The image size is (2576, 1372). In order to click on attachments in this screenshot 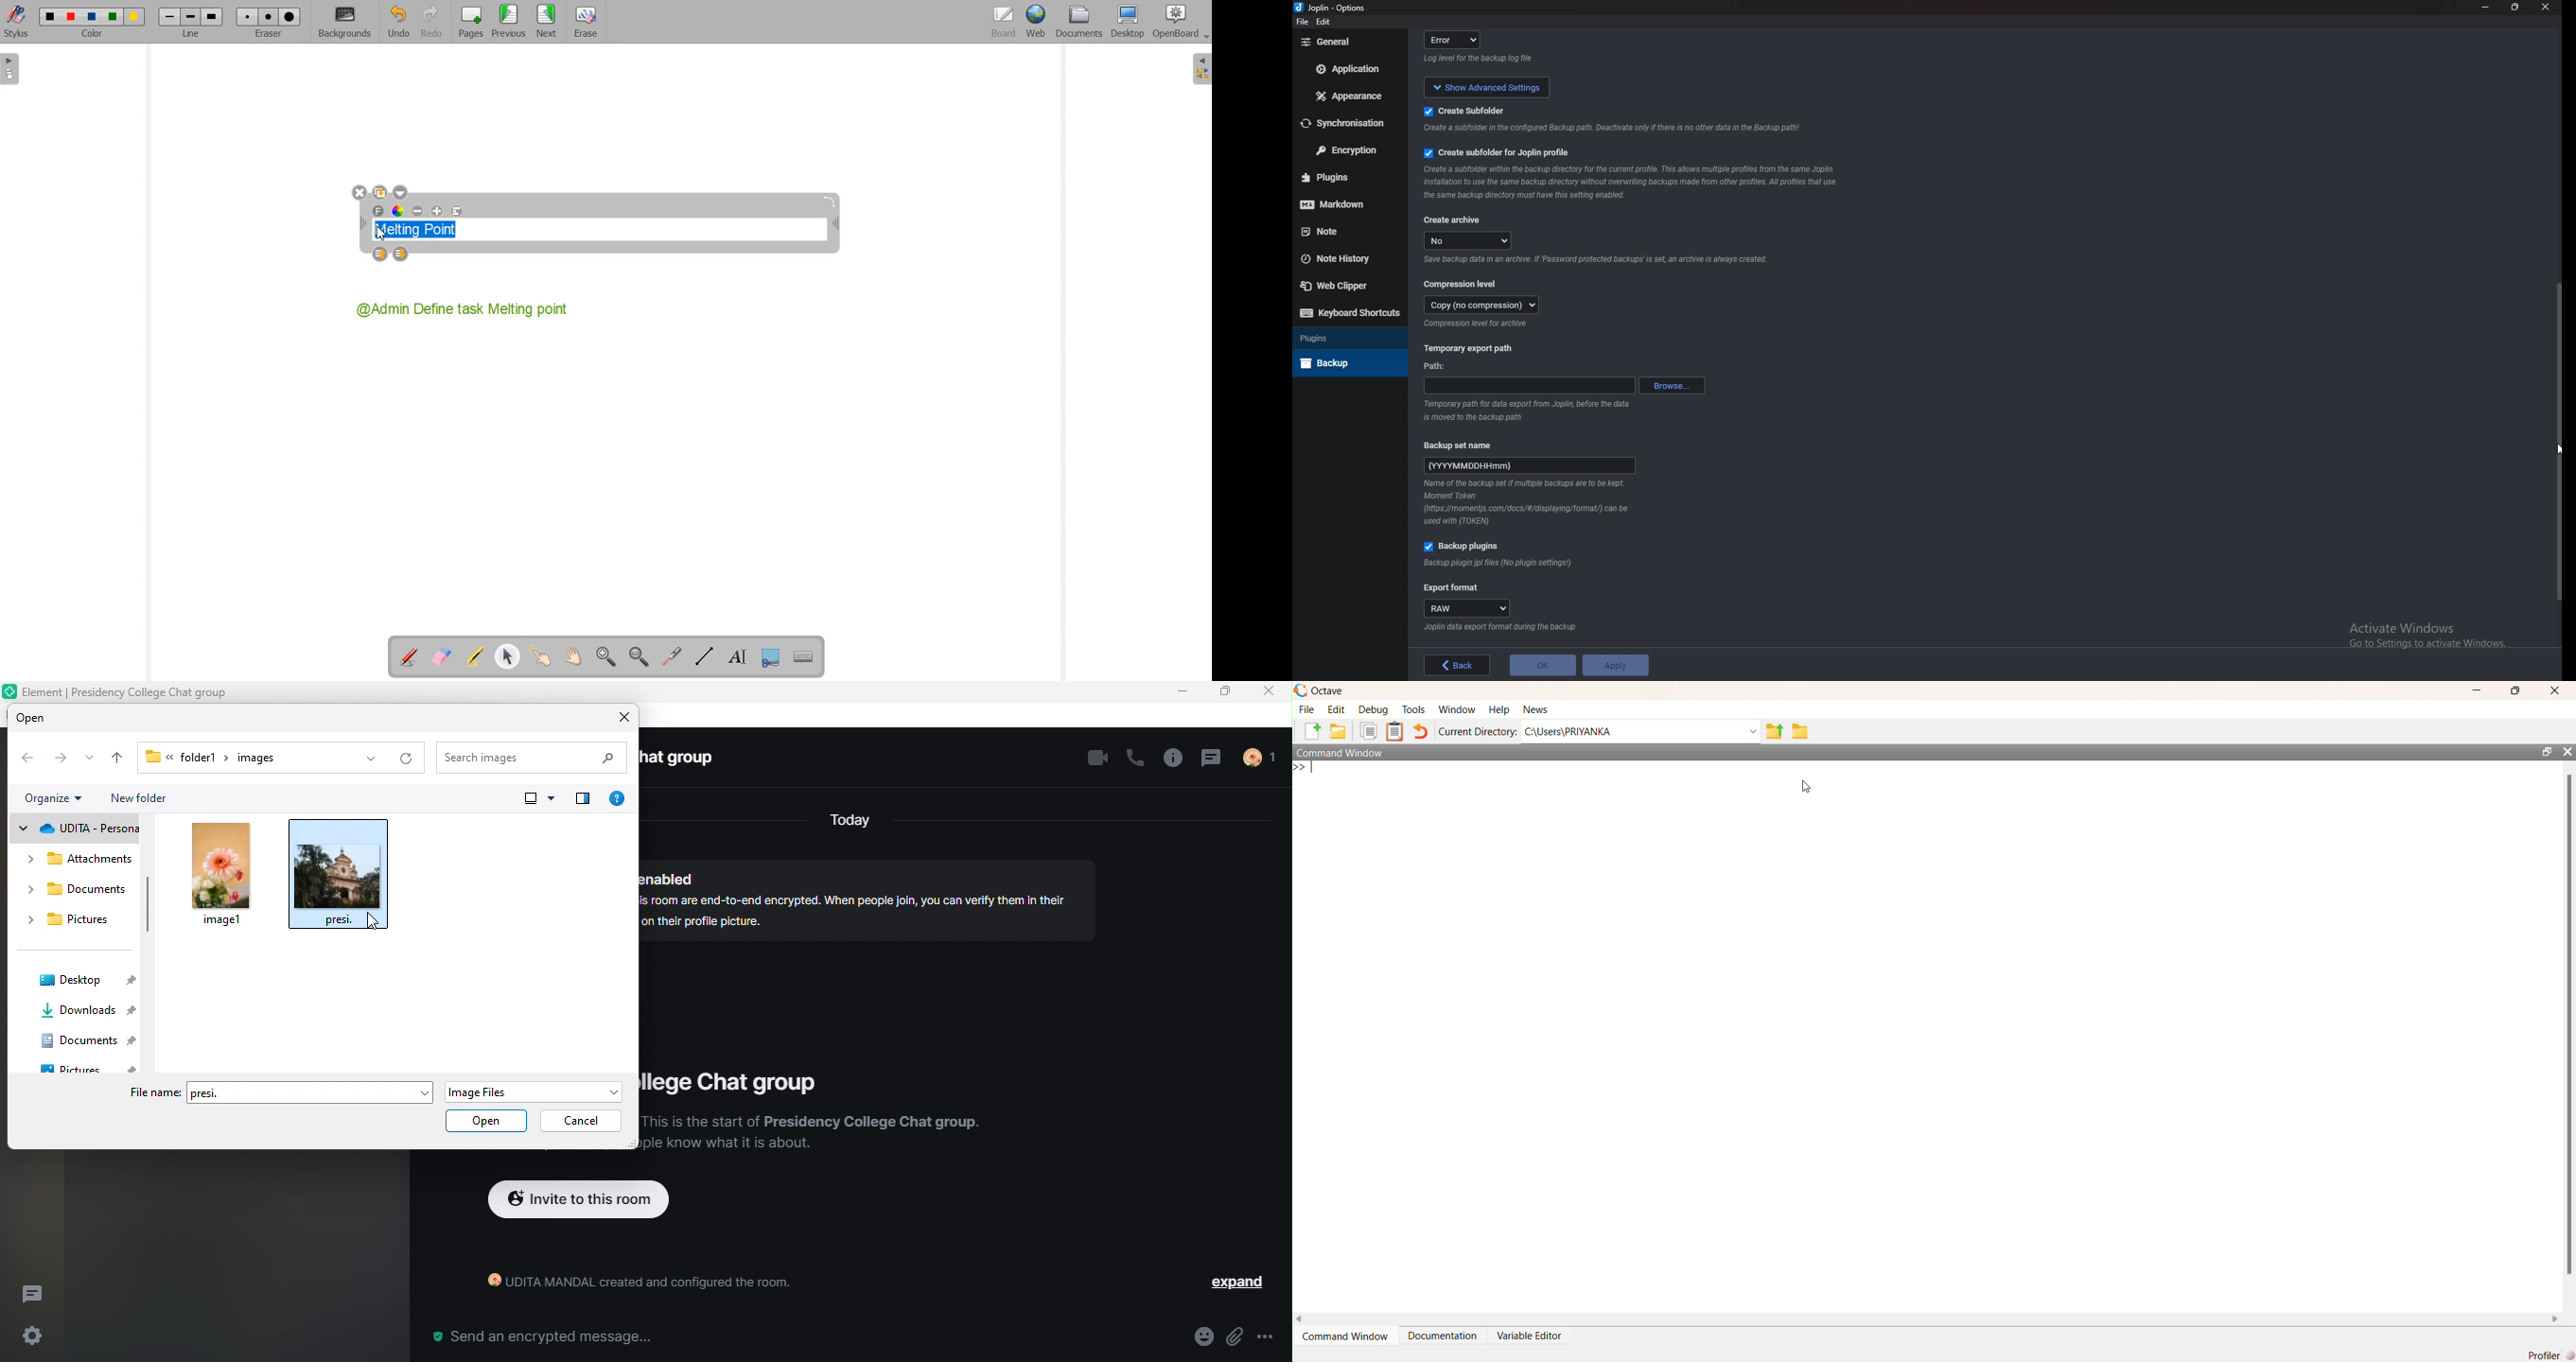, I will do `click(80, 860)`.